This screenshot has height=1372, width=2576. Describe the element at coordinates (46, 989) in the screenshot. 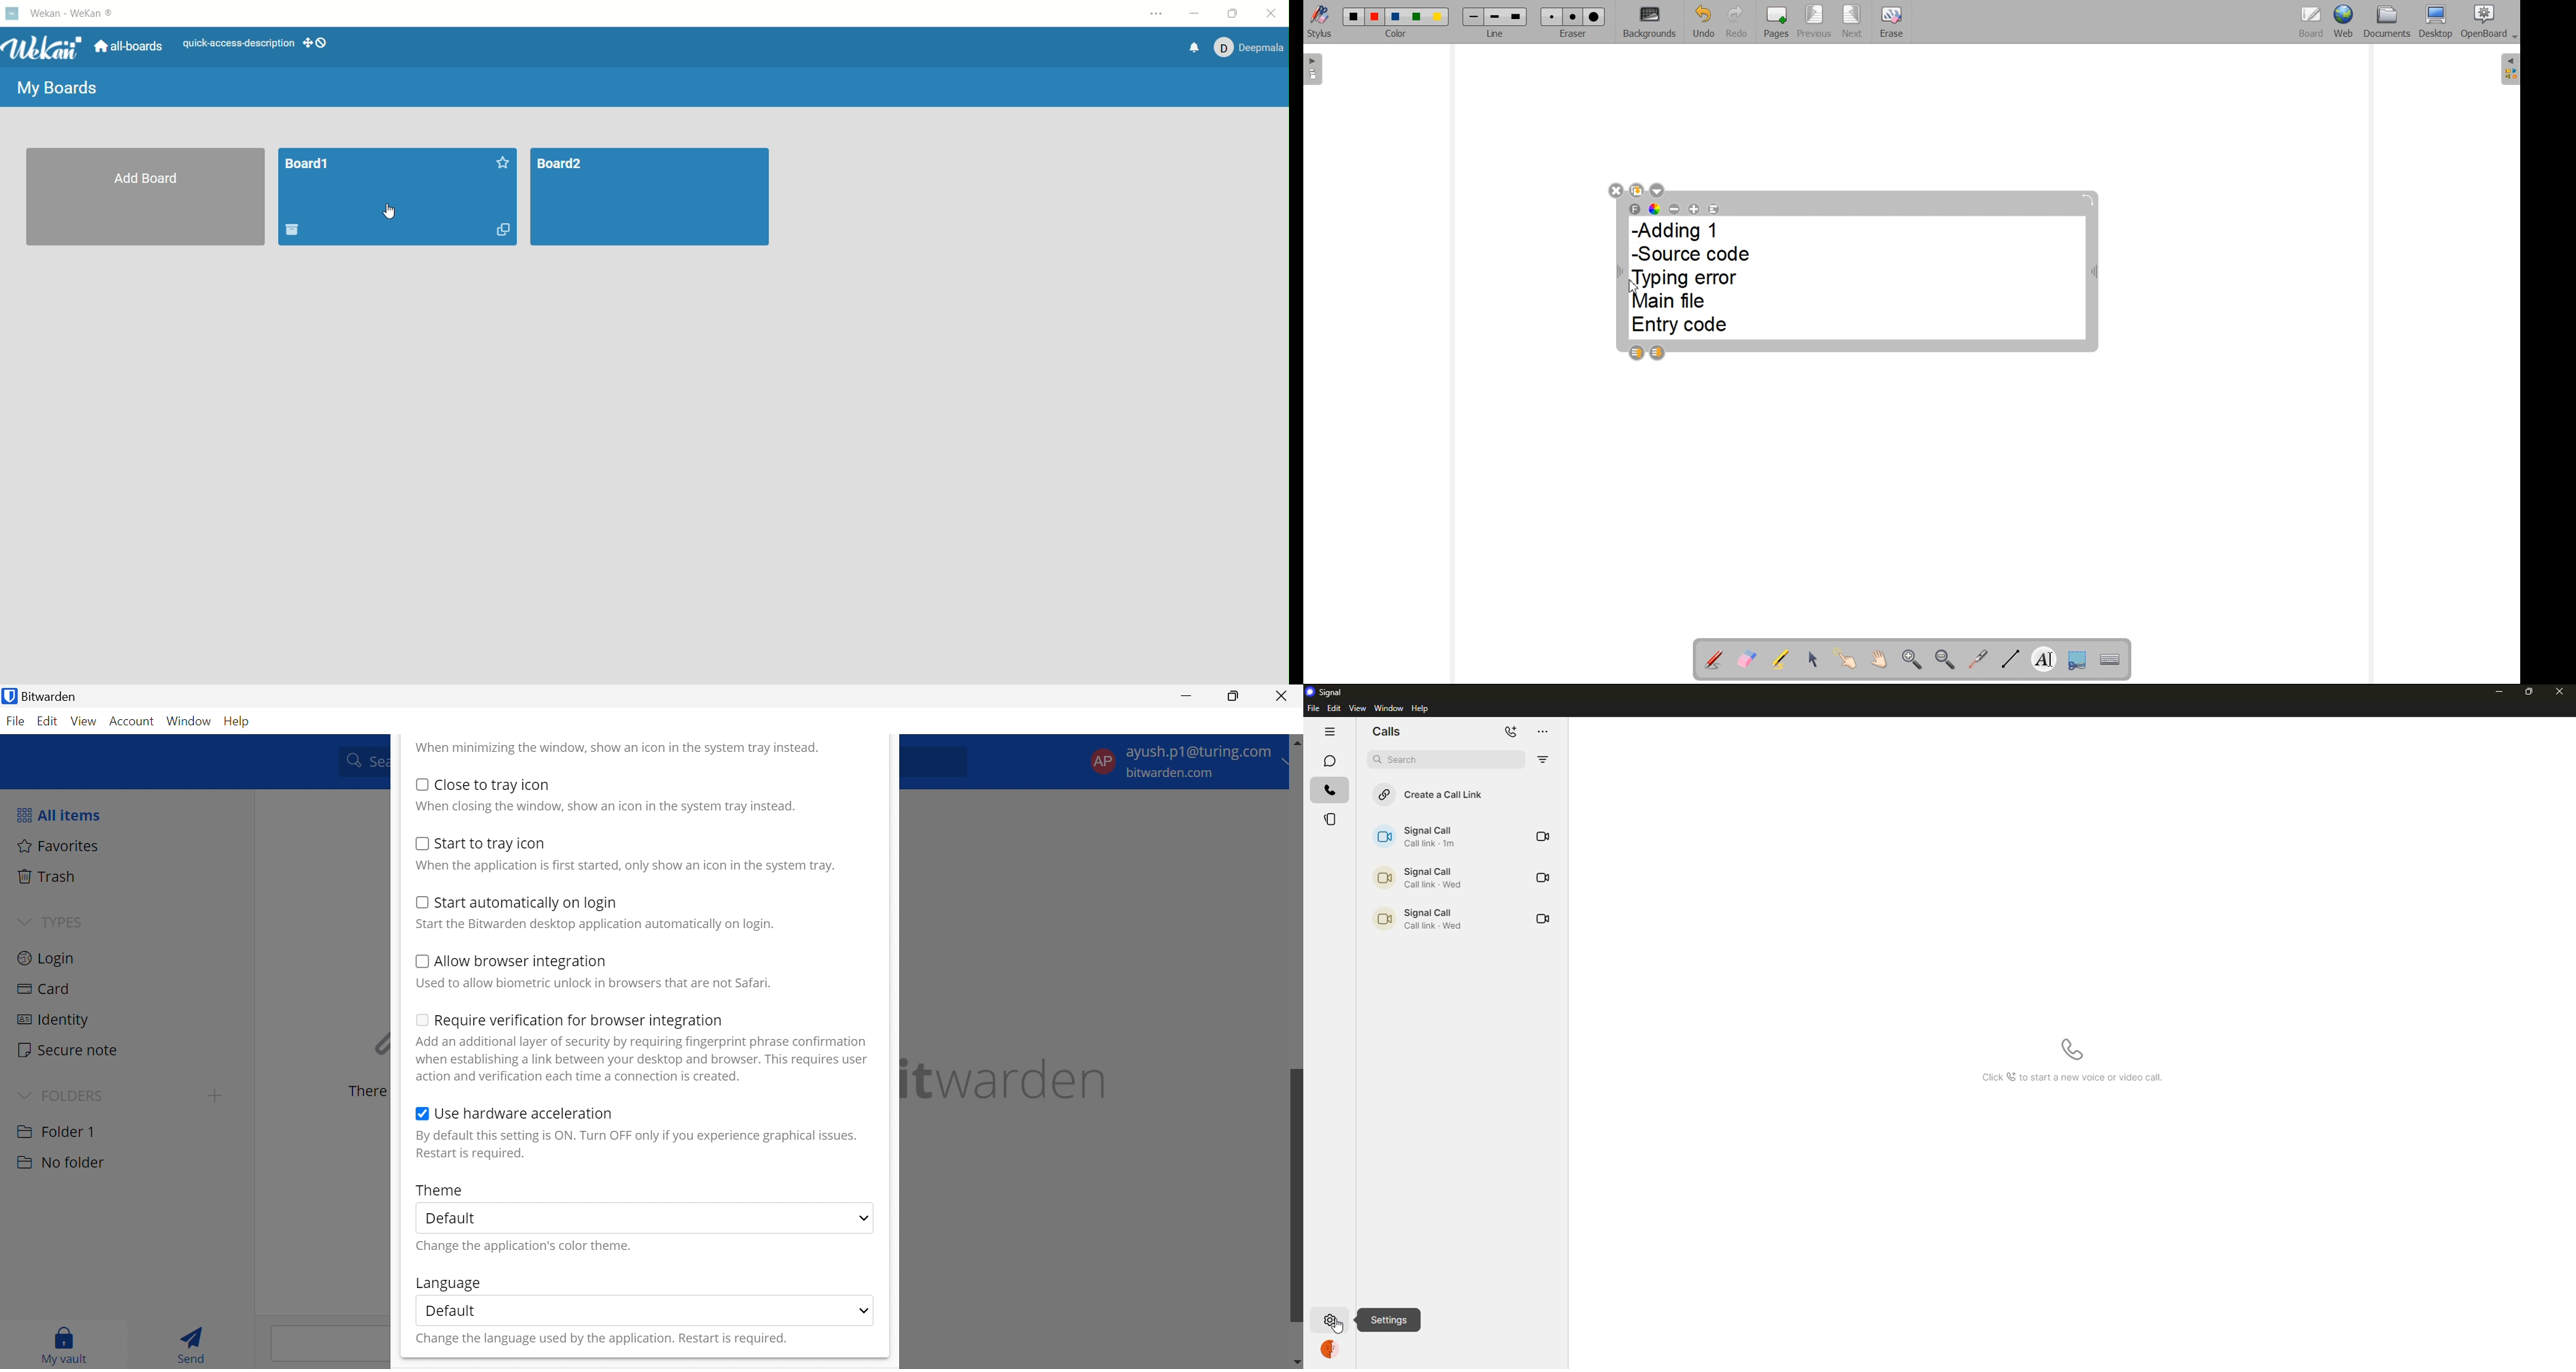

I see `Card` at that location.